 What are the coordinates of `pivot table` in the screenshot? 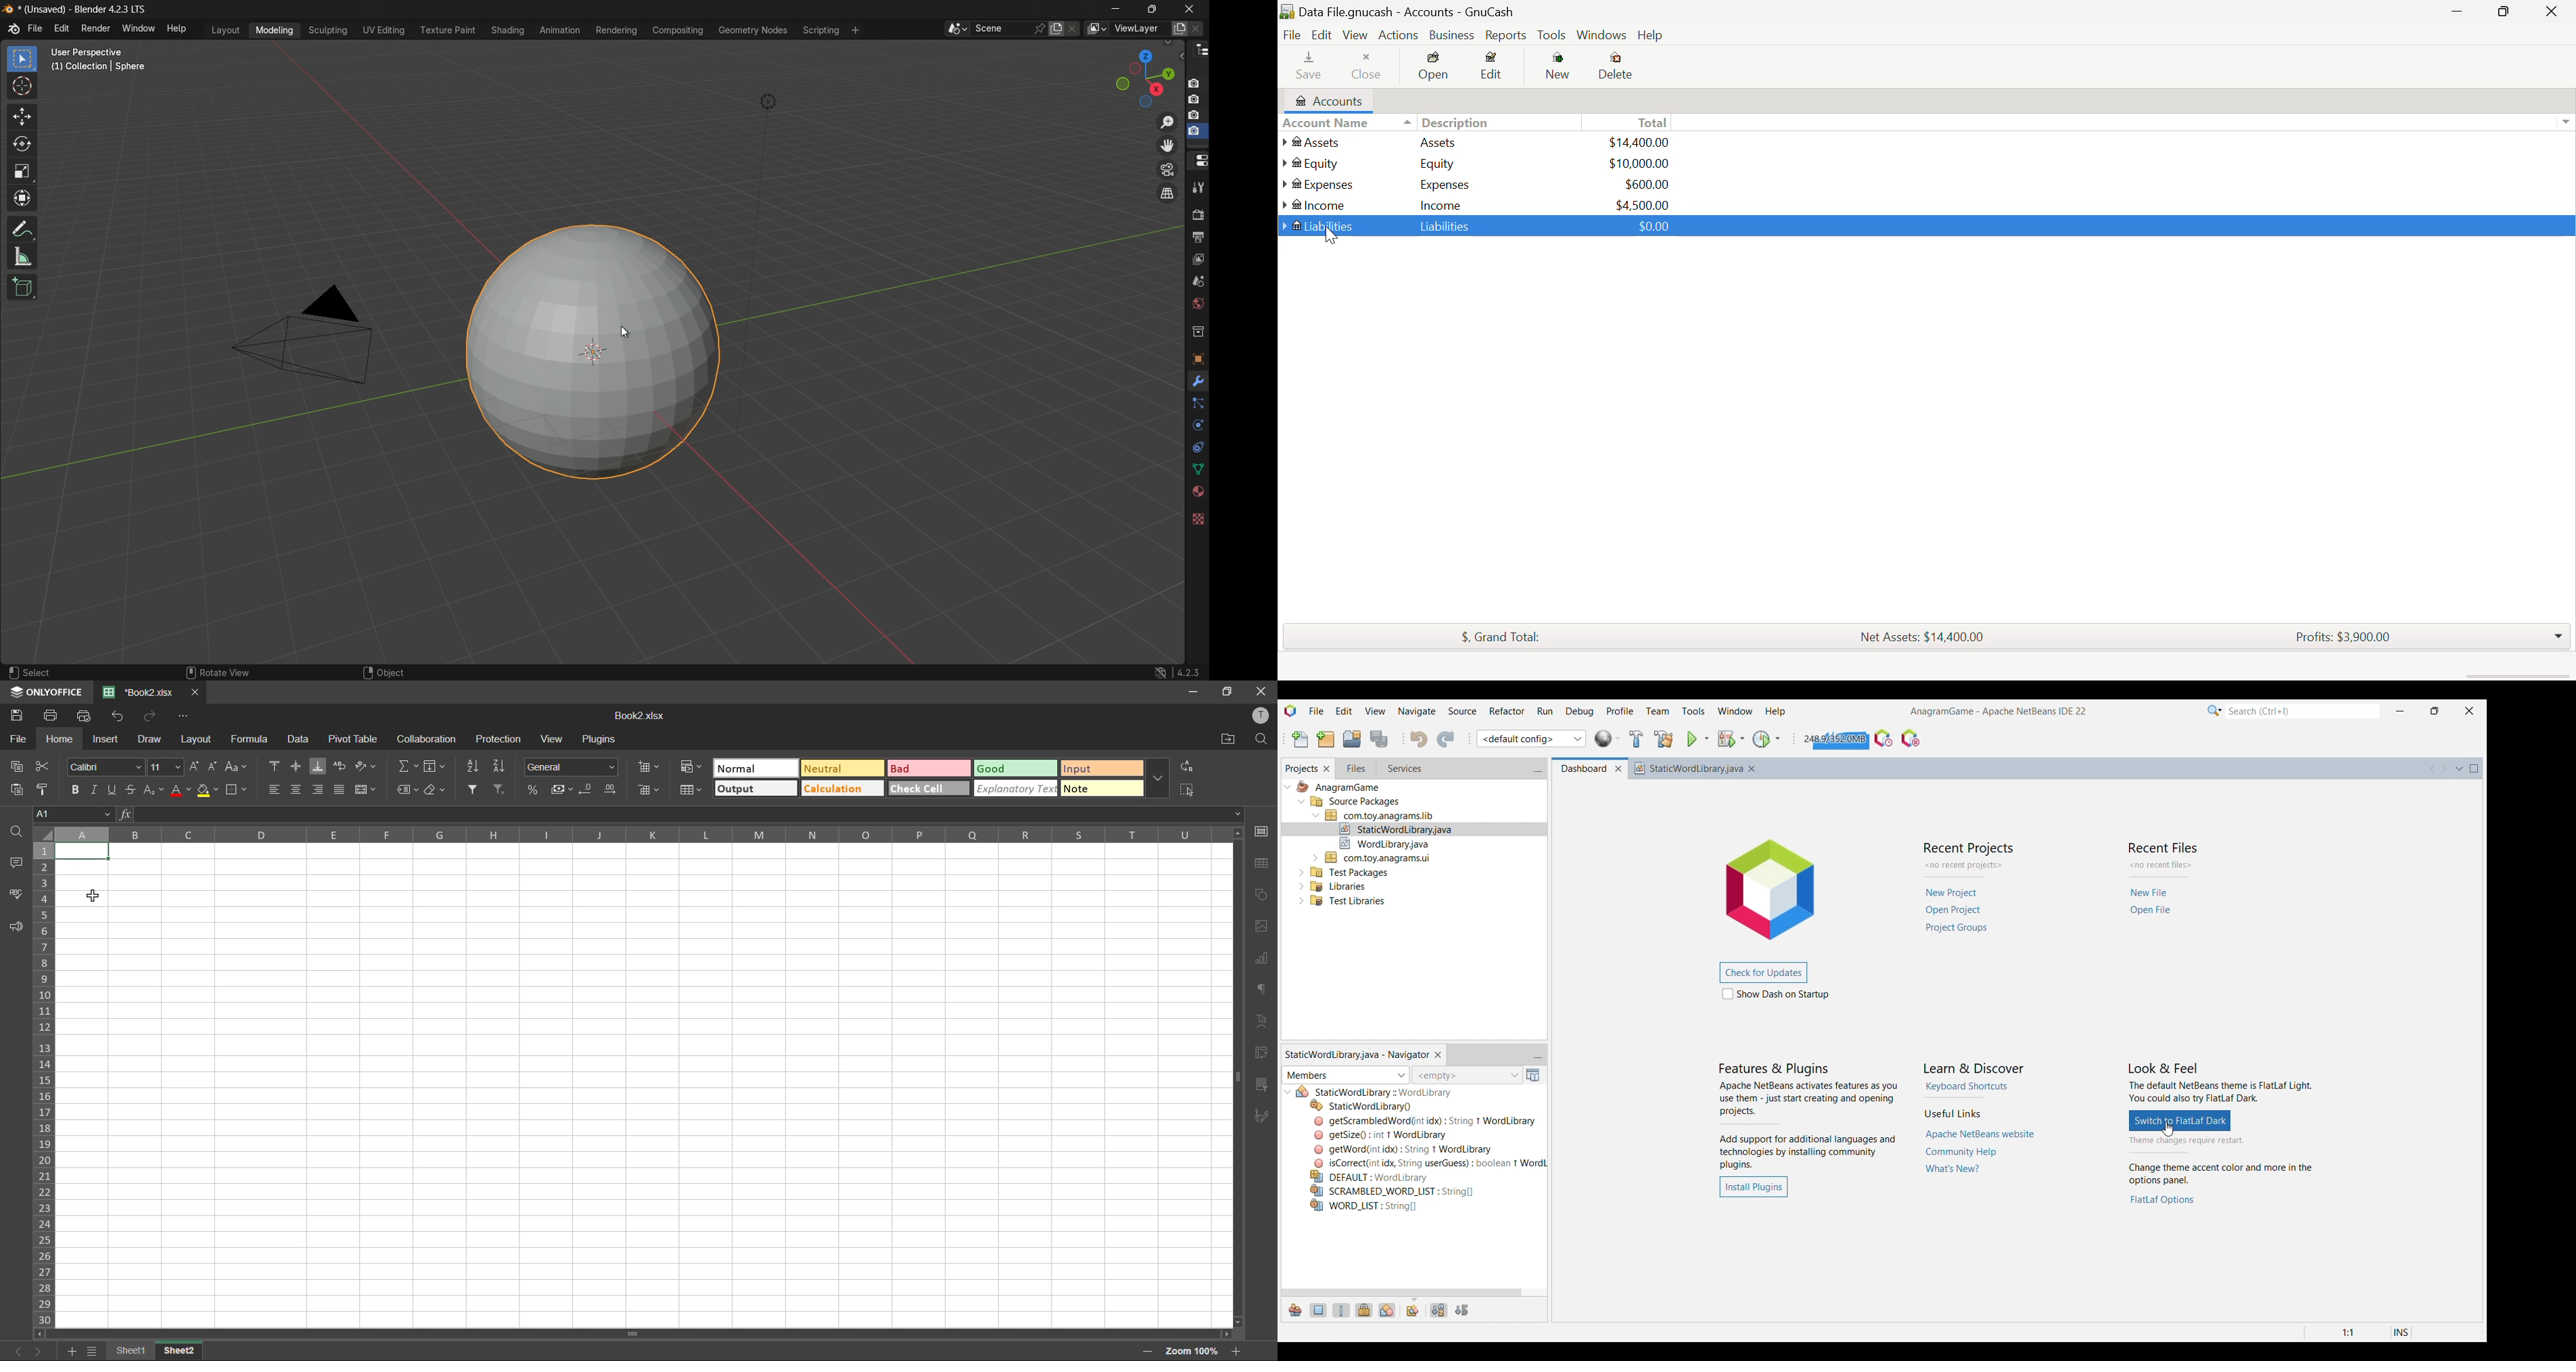 It's located at (1260, 1052).